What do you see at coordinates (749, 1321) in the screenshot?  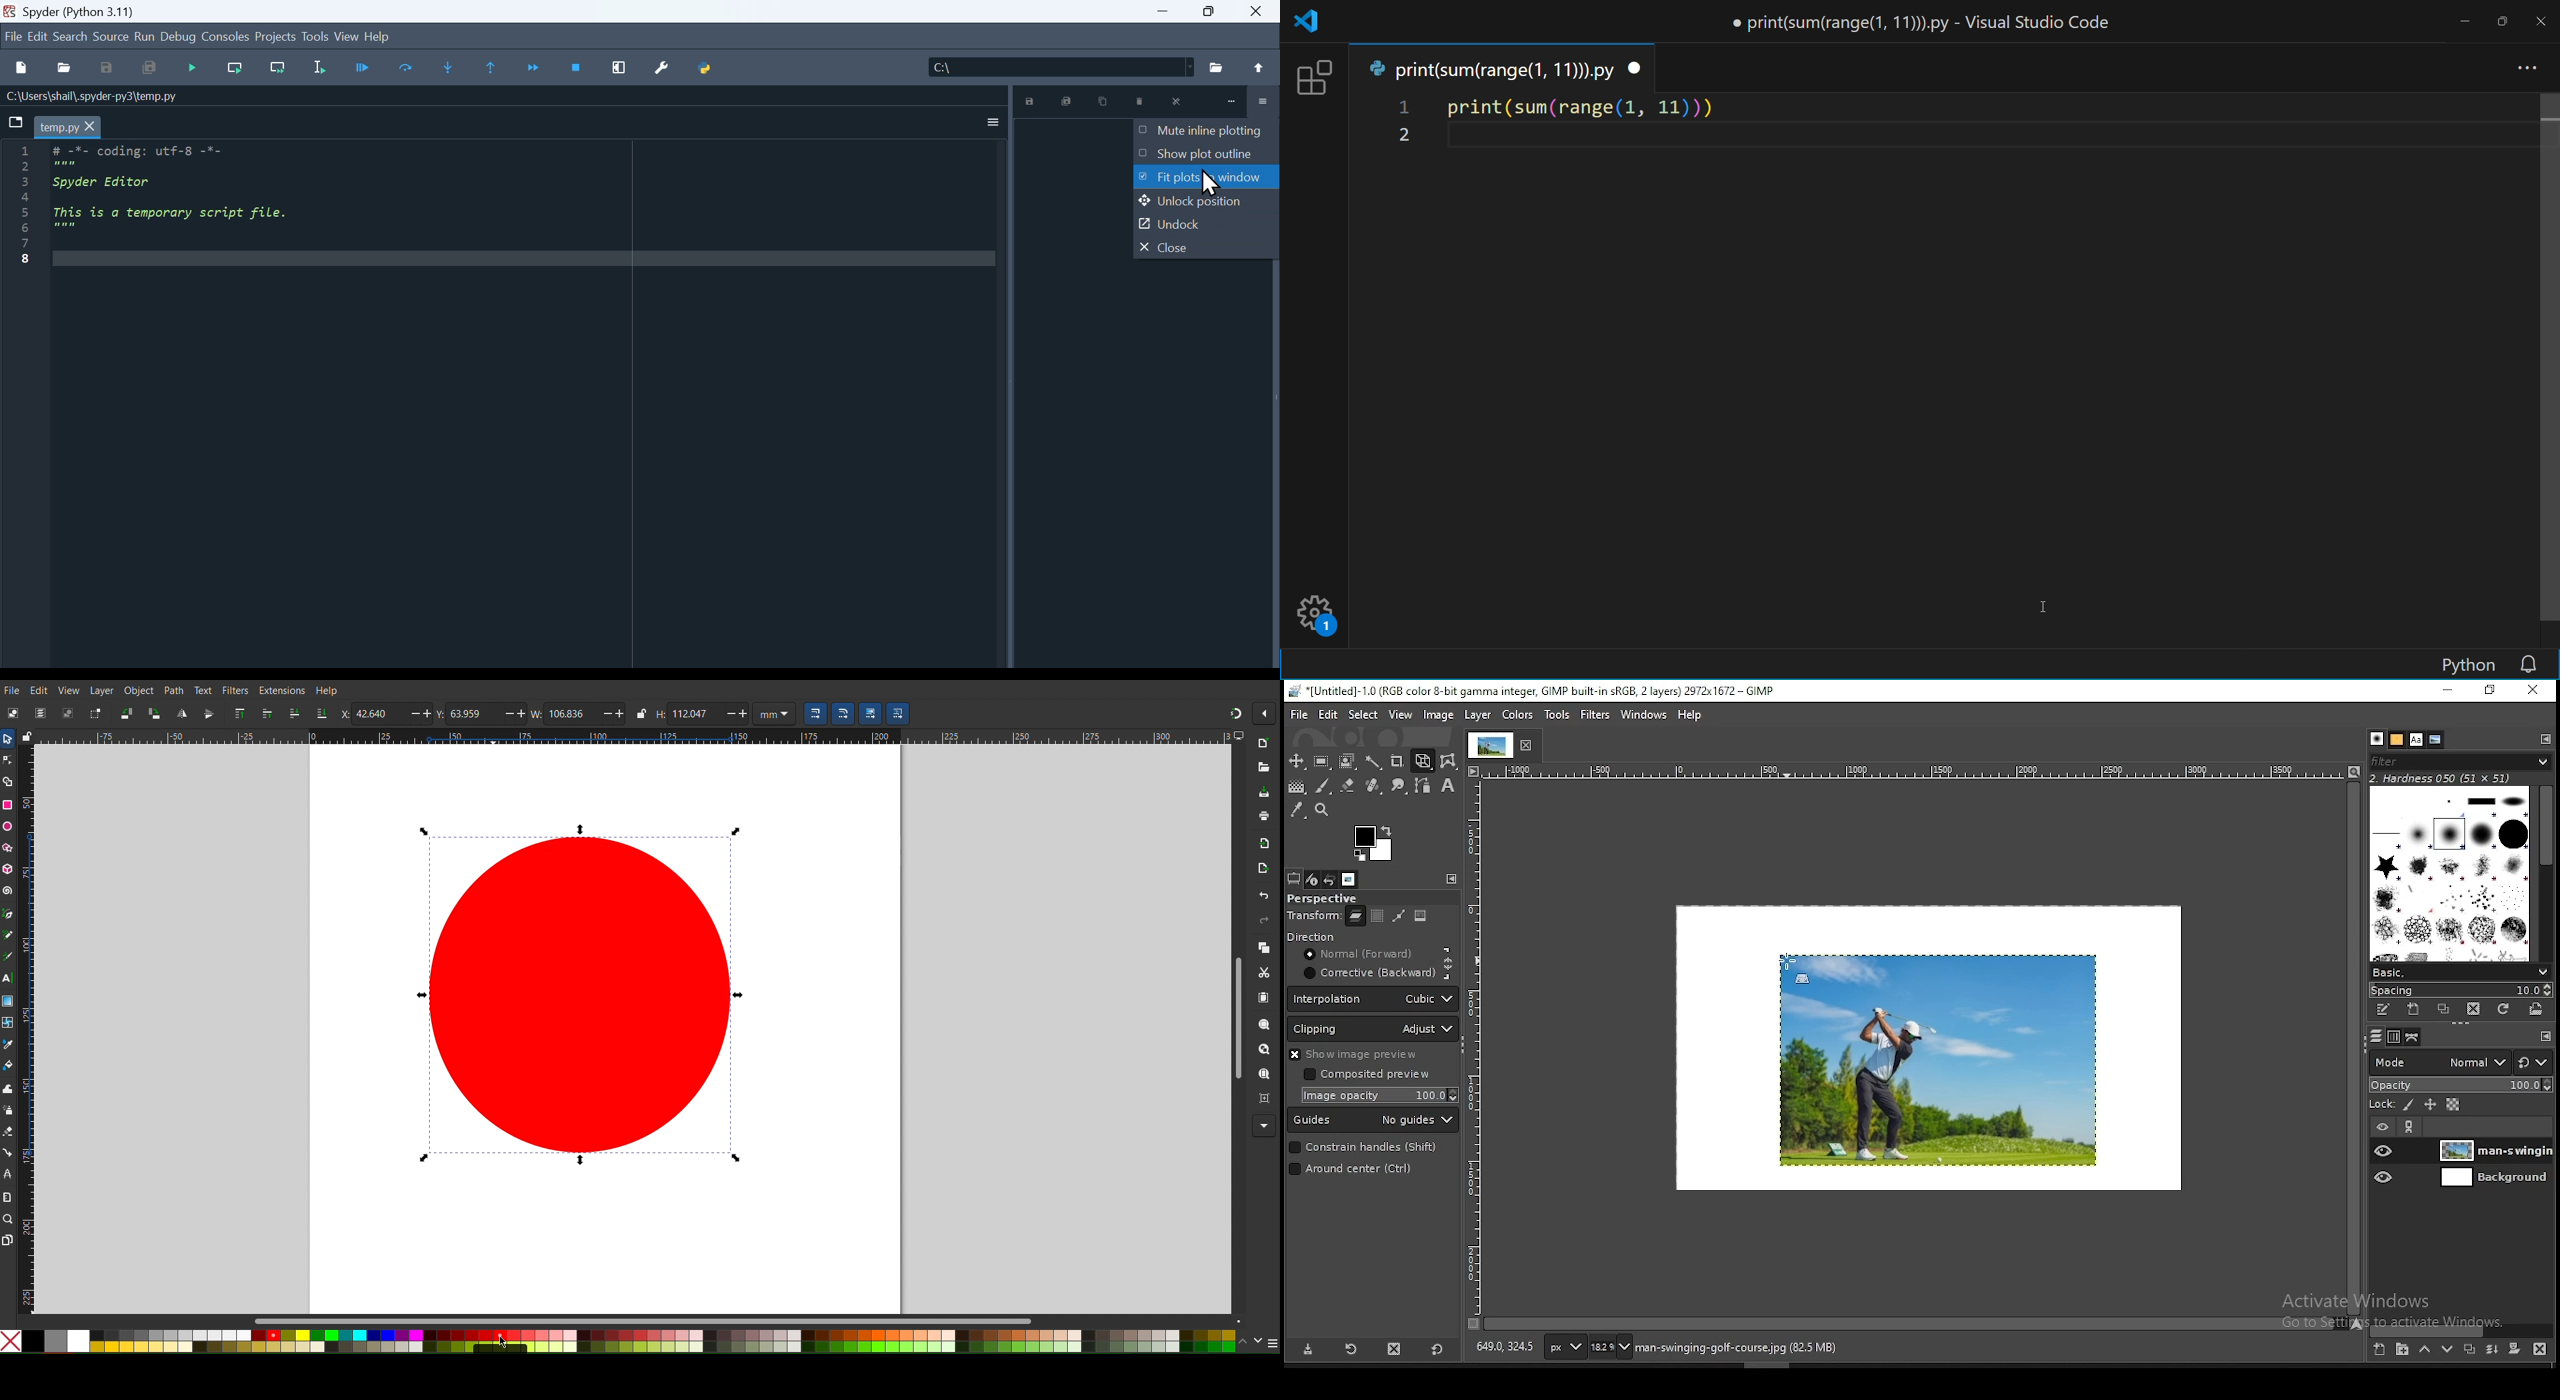 I see `Scrollbar` at bounding box center [749, 1321].